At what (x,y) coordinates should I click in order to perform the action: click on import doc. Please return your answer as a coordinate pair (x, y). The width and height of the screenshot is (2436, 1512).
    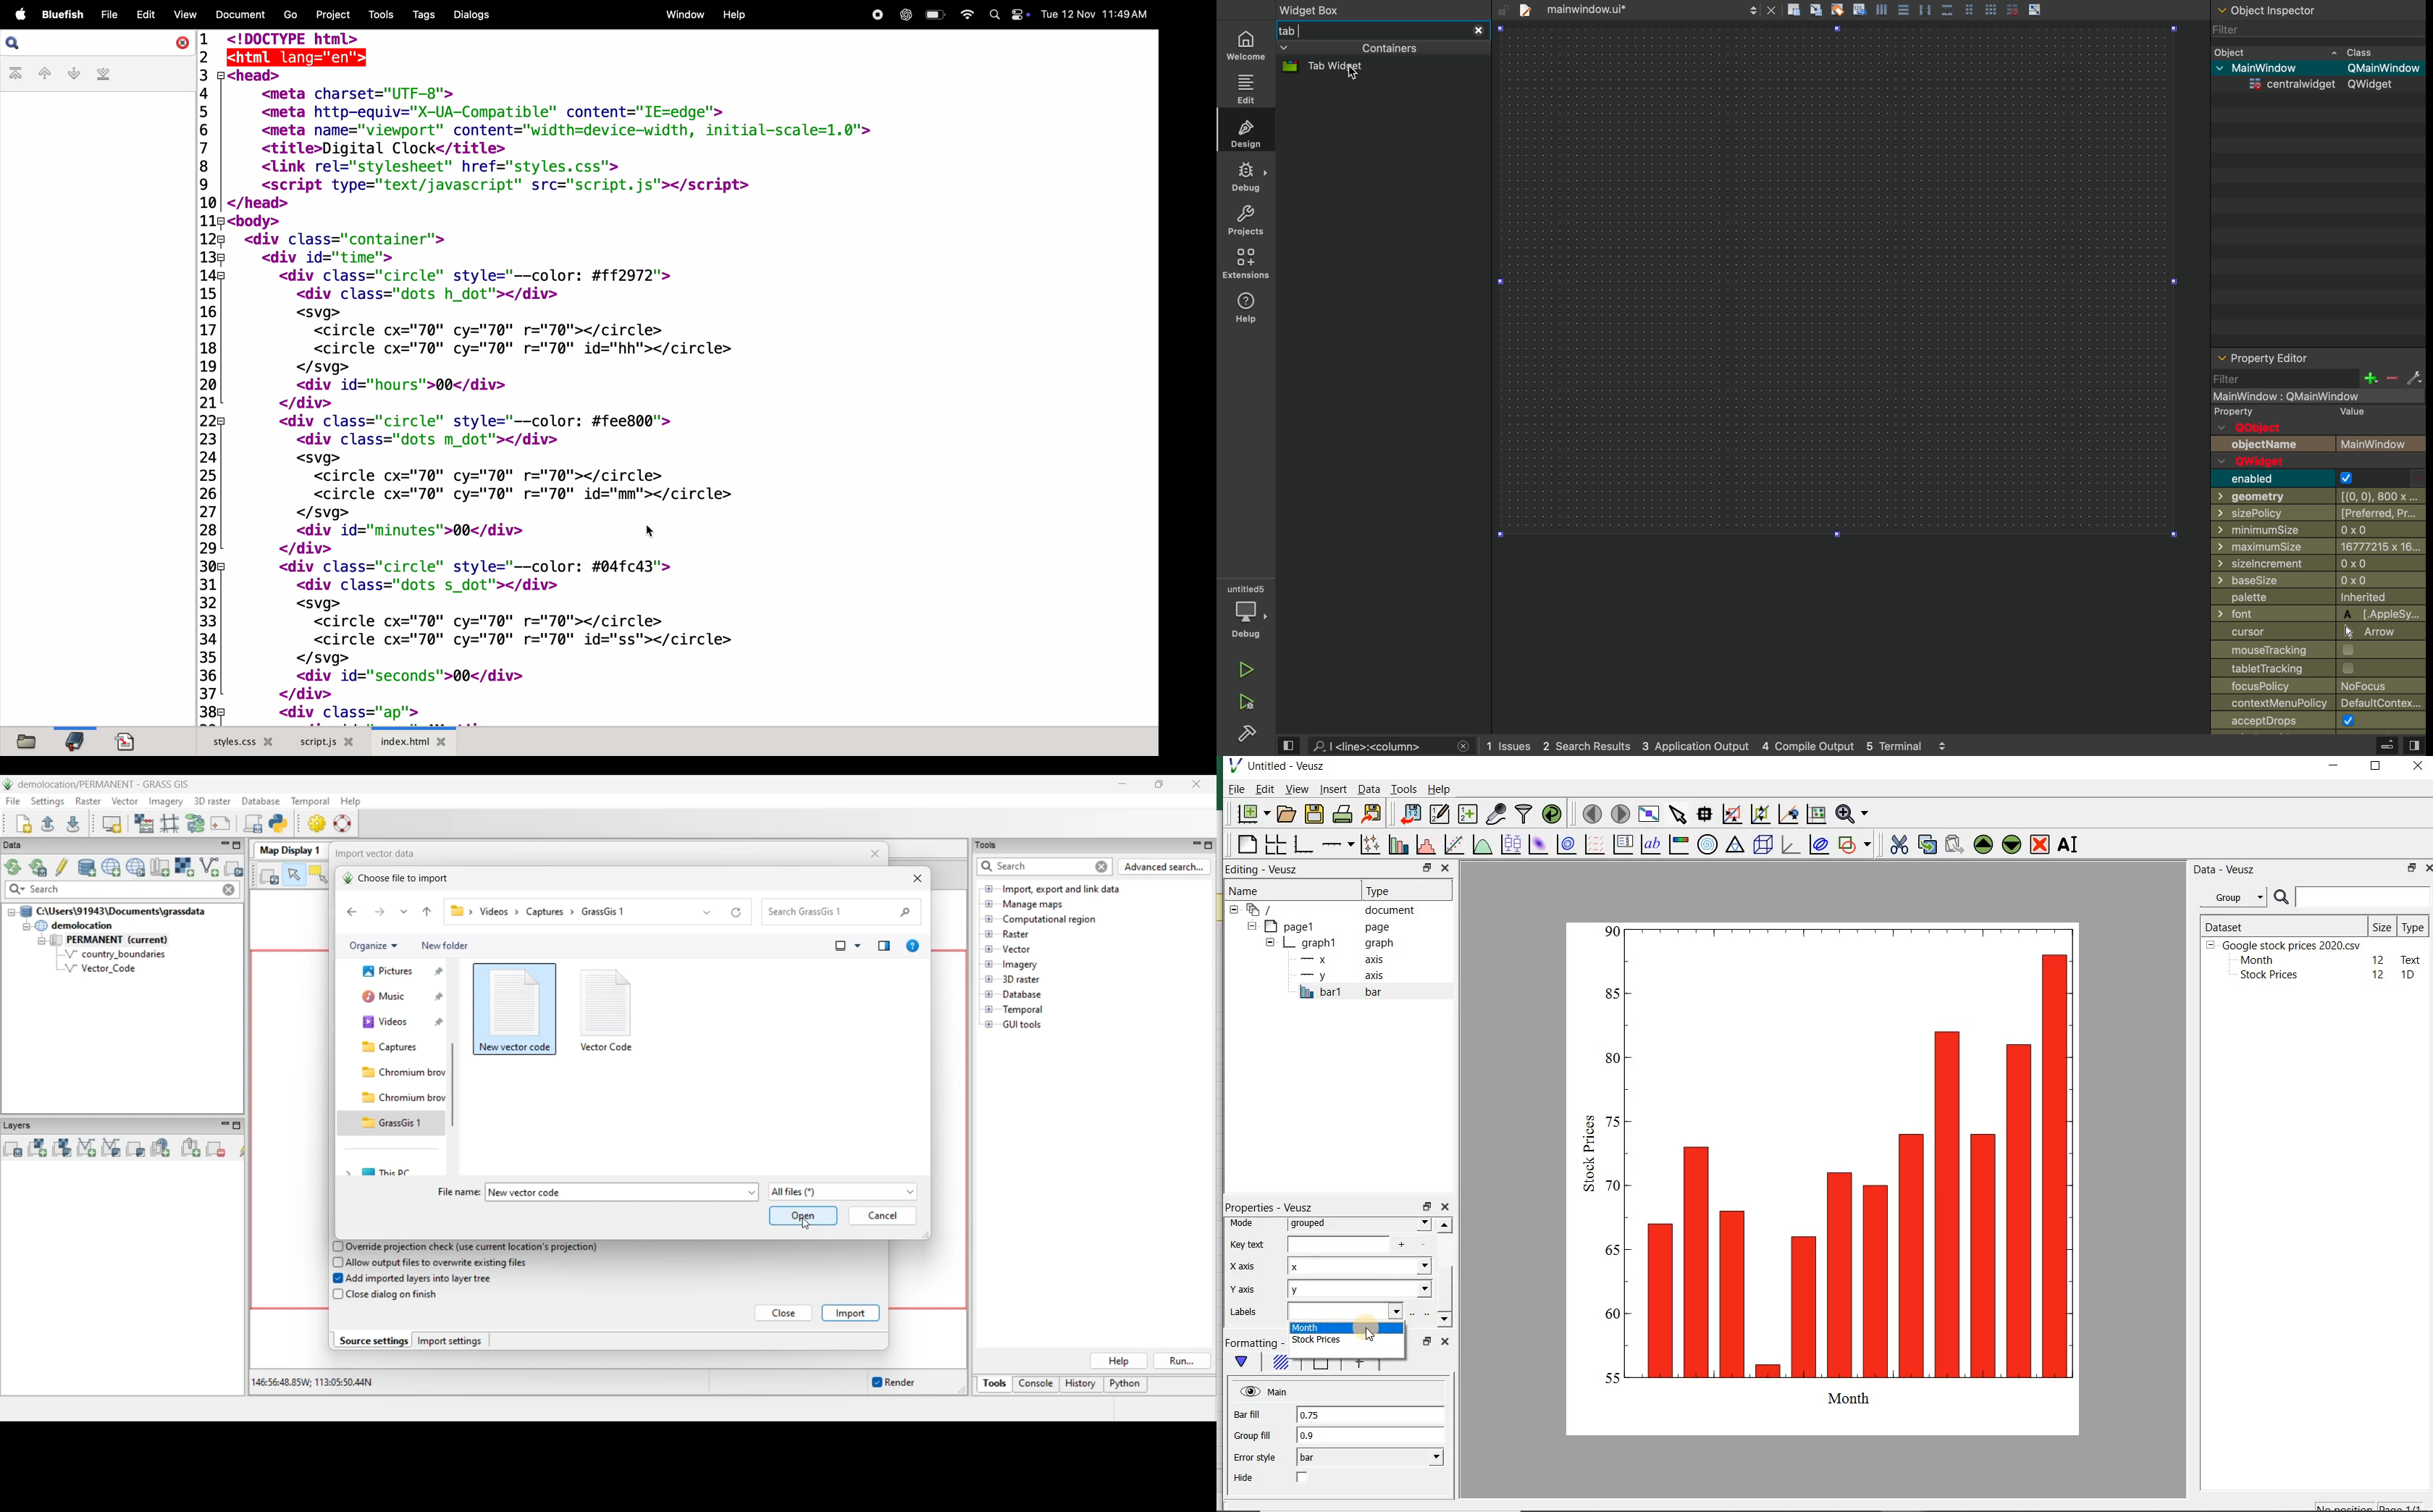
    Looking at the image, I should click on (125, 741).